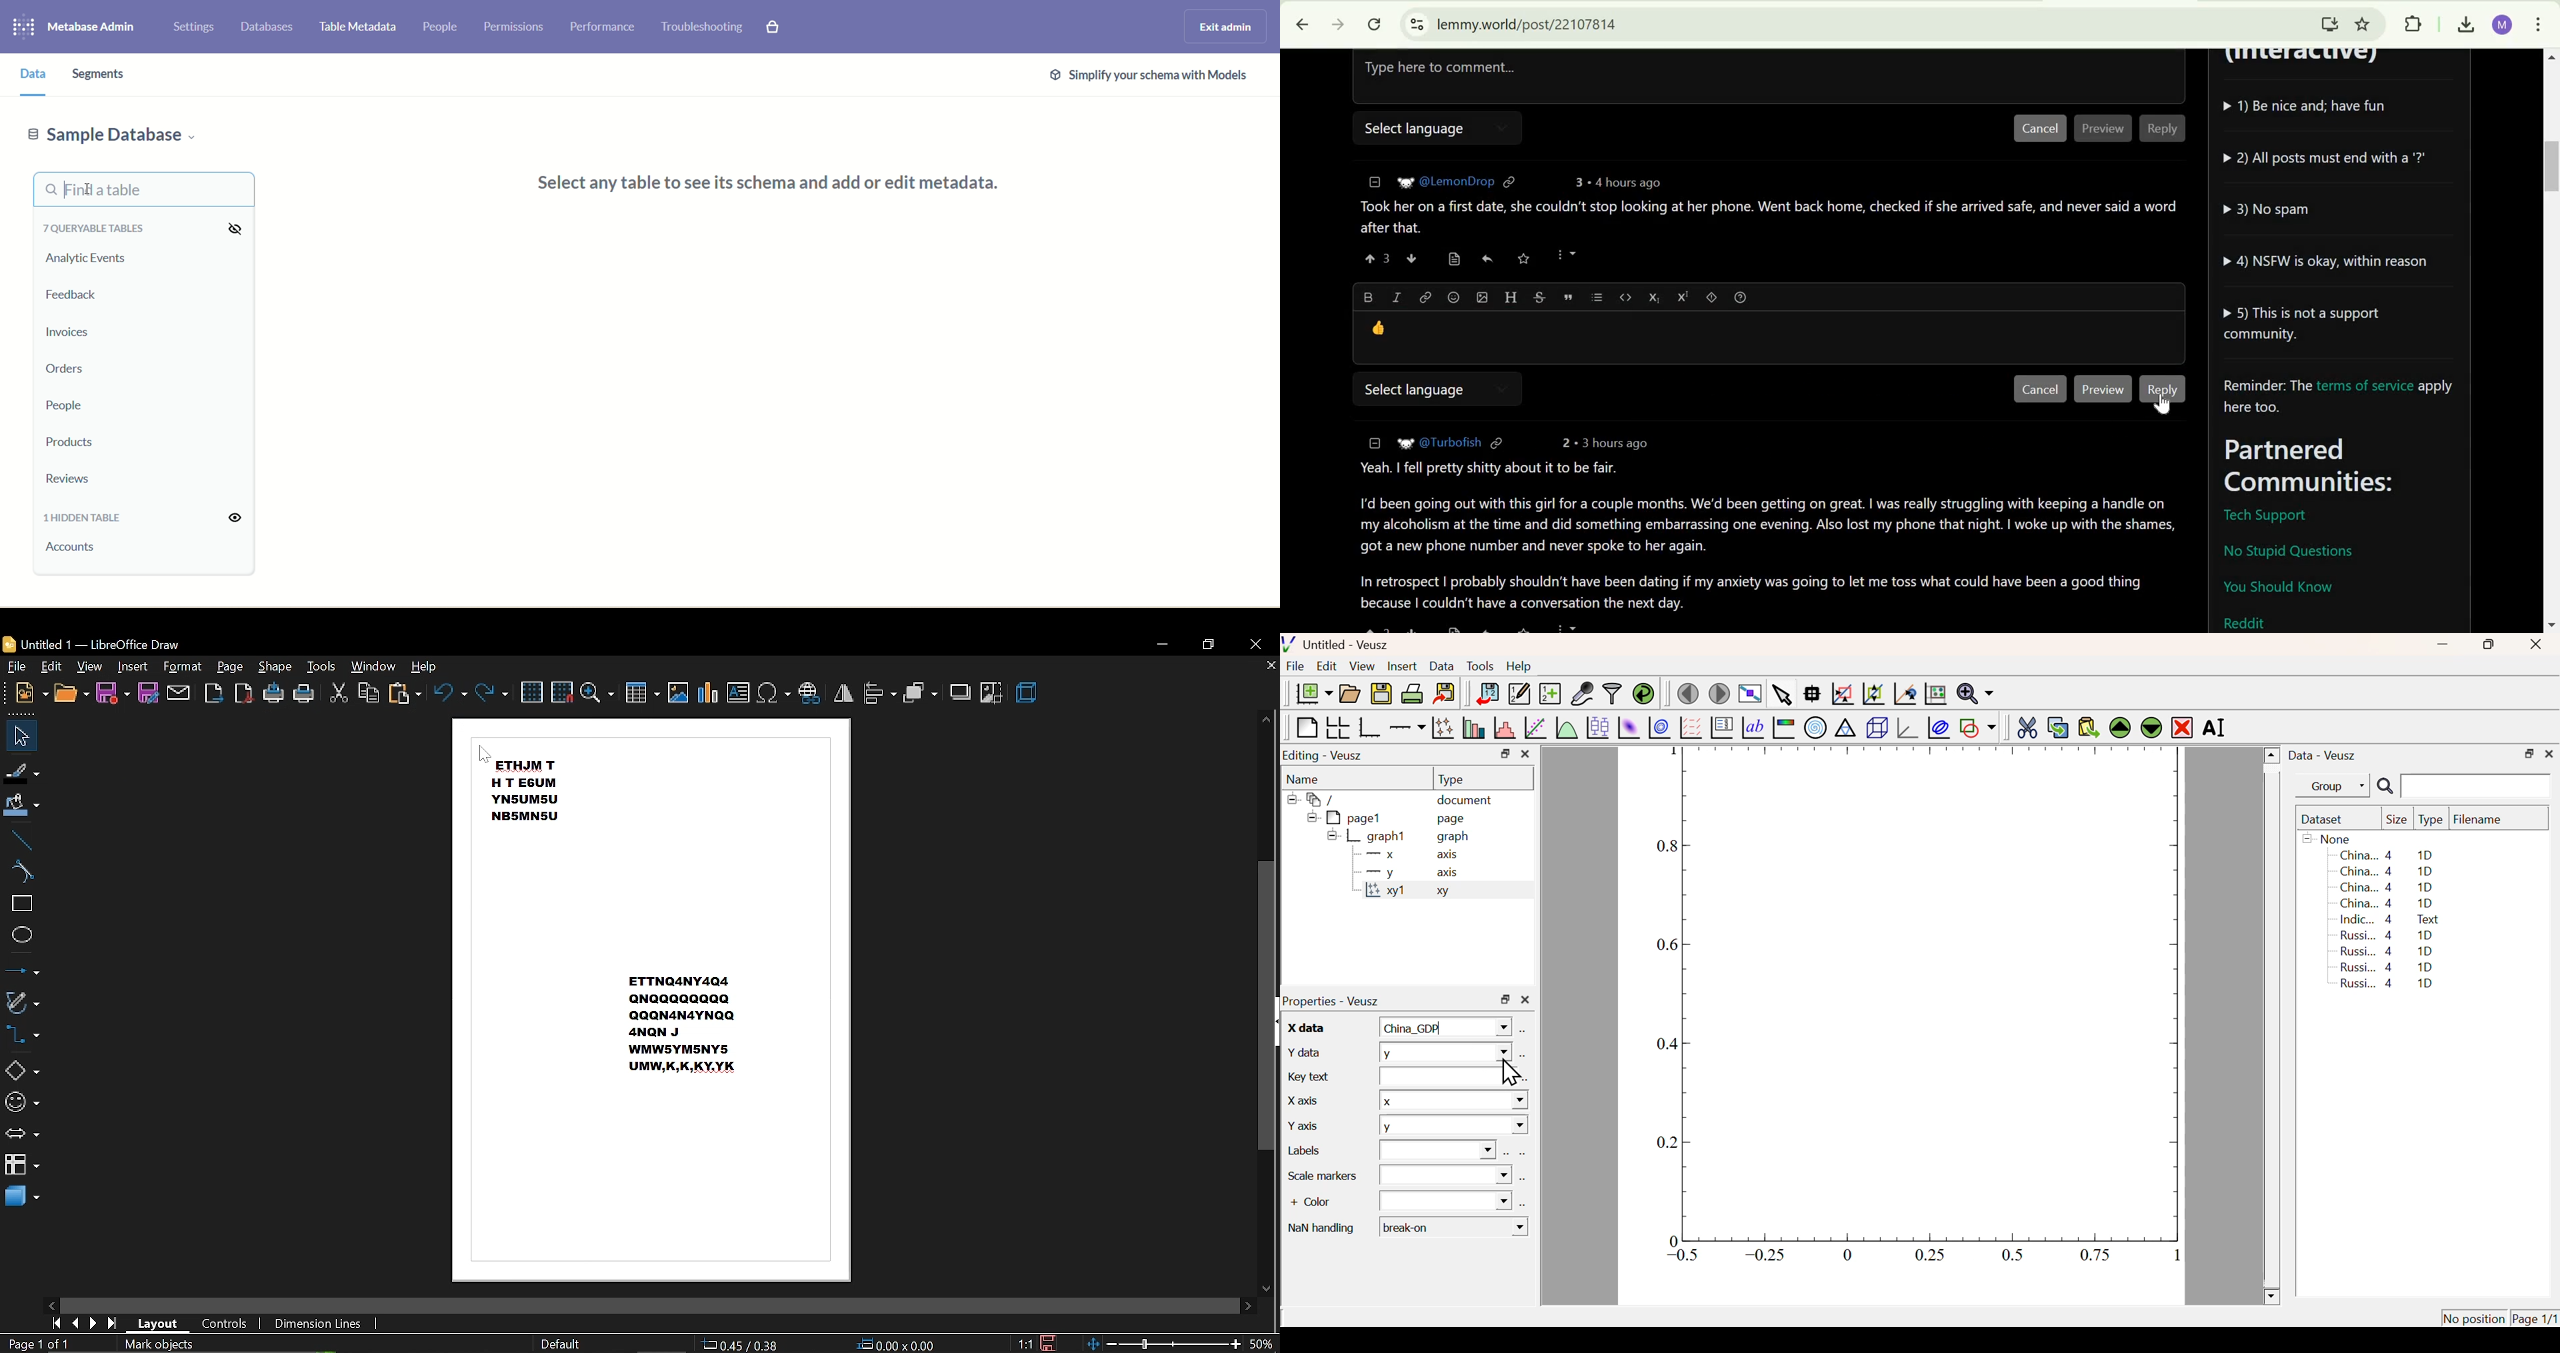  What do you see at coordinates (56, 1324) in the screenshot?
I see `go to first page` at bounding box center [56, 1324].